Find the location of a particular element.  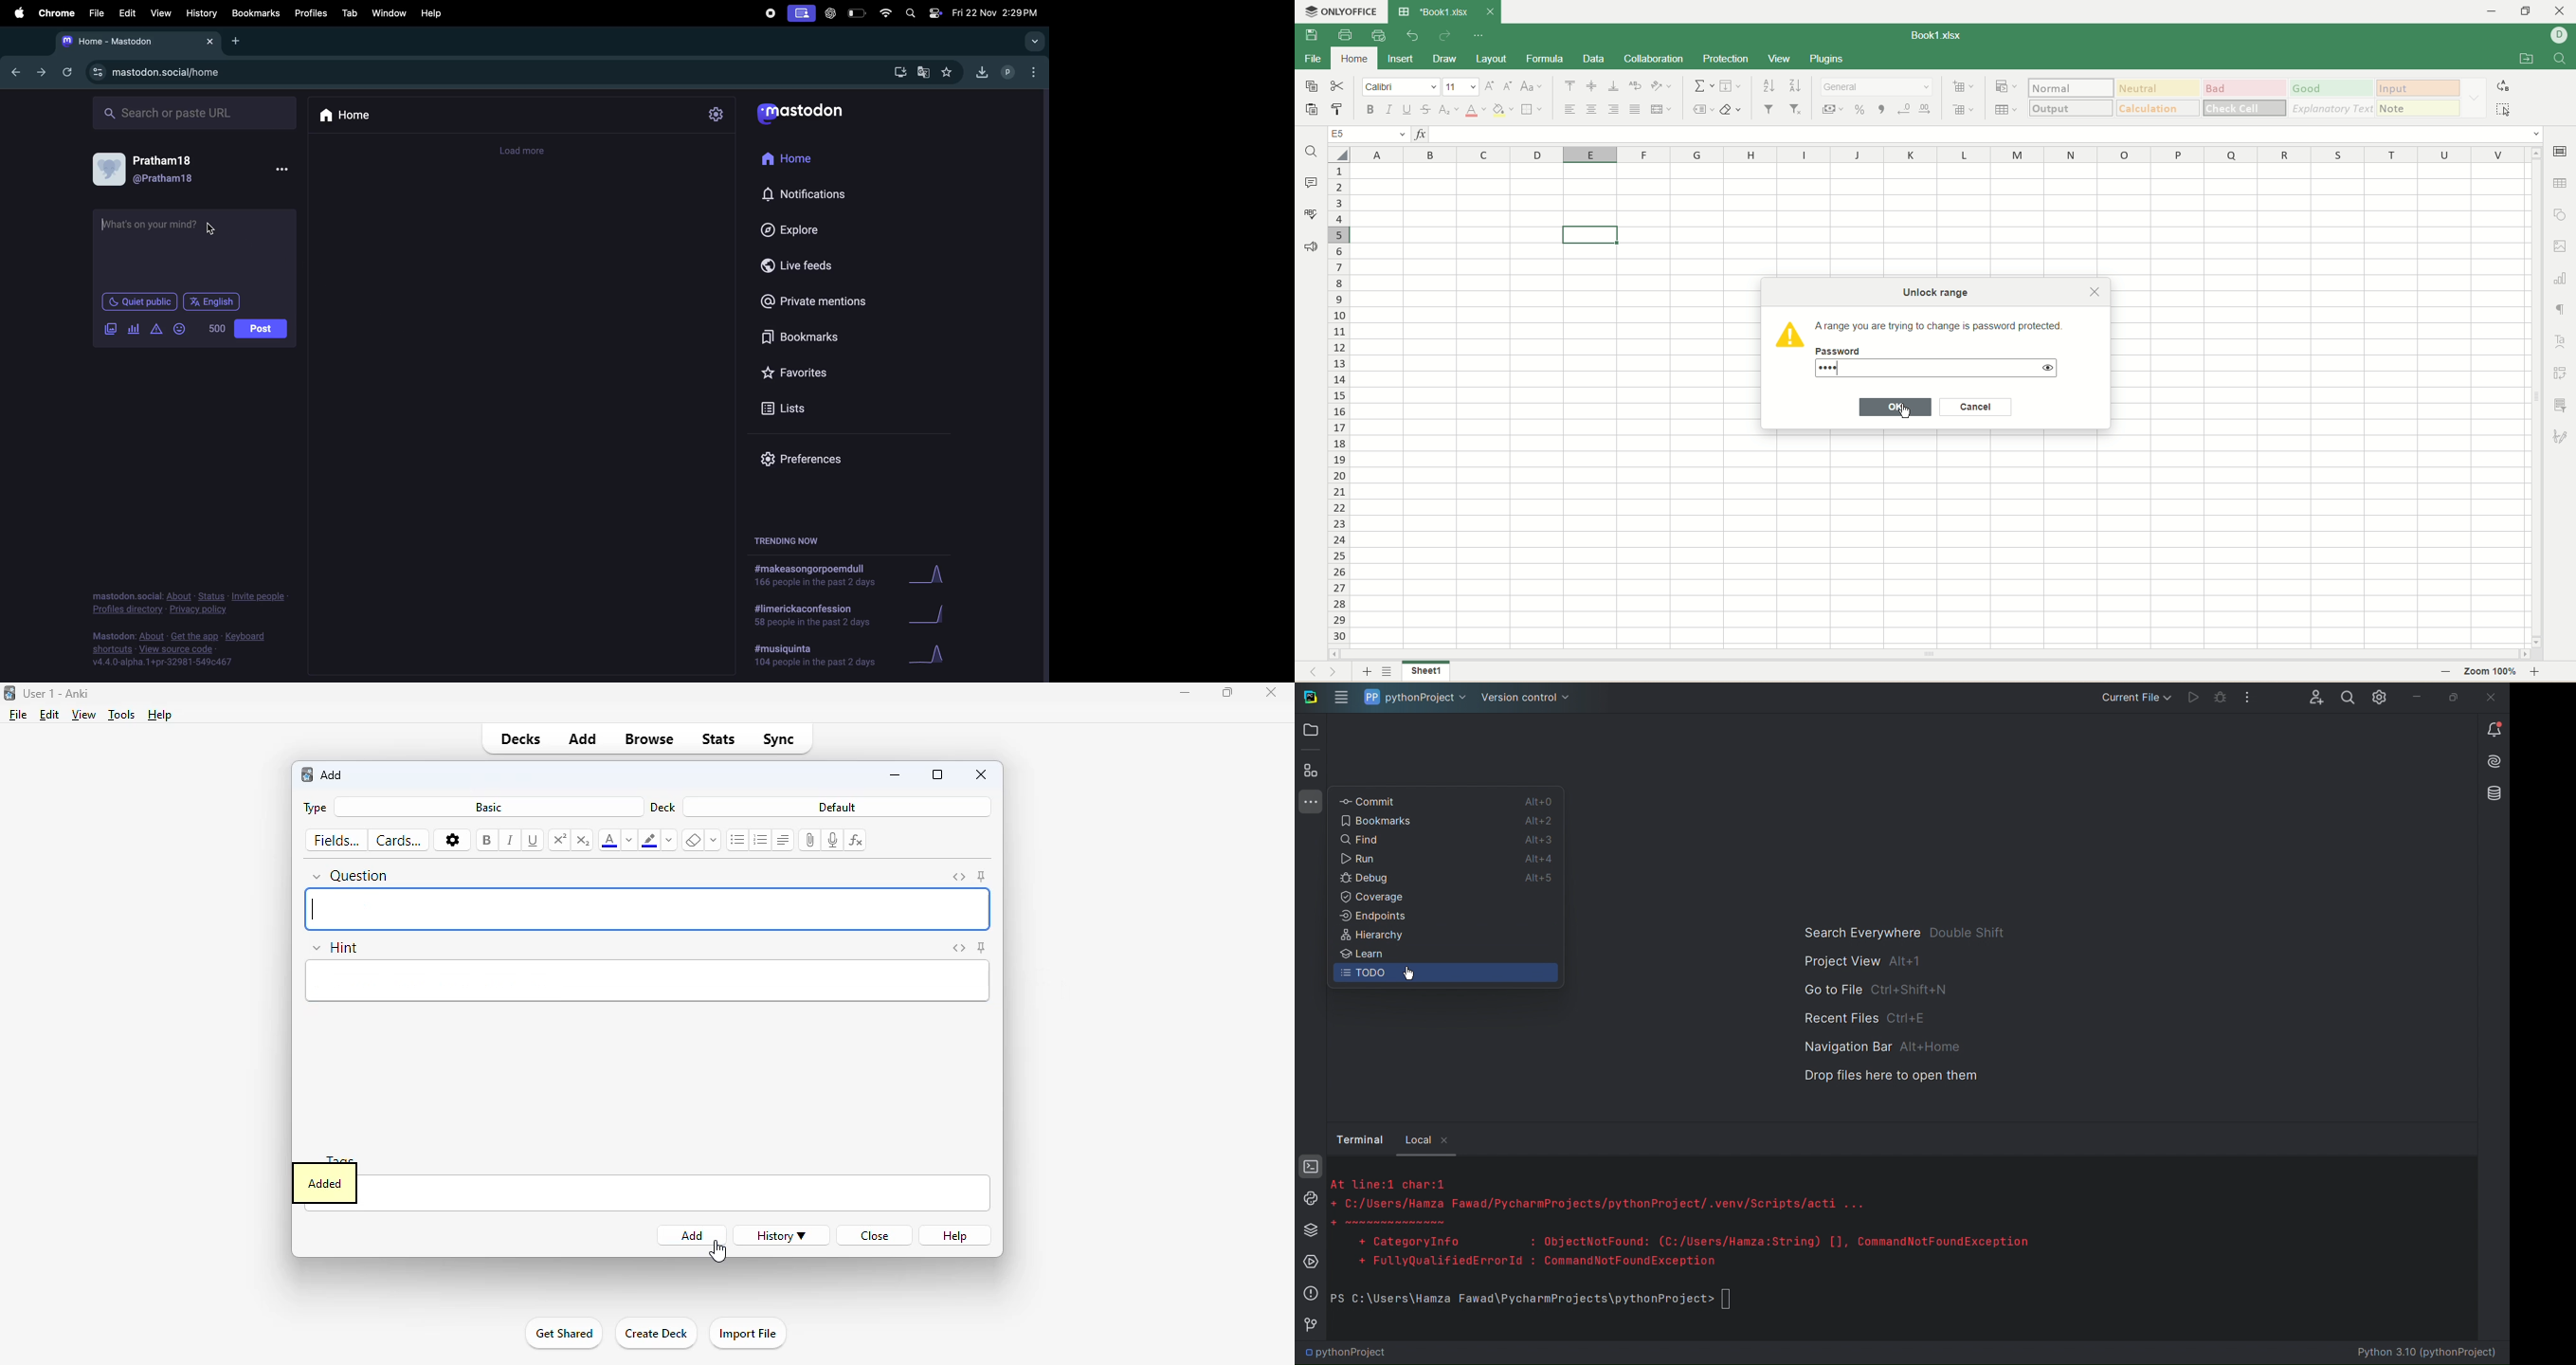

search bar is located at coordinates (192, 111).